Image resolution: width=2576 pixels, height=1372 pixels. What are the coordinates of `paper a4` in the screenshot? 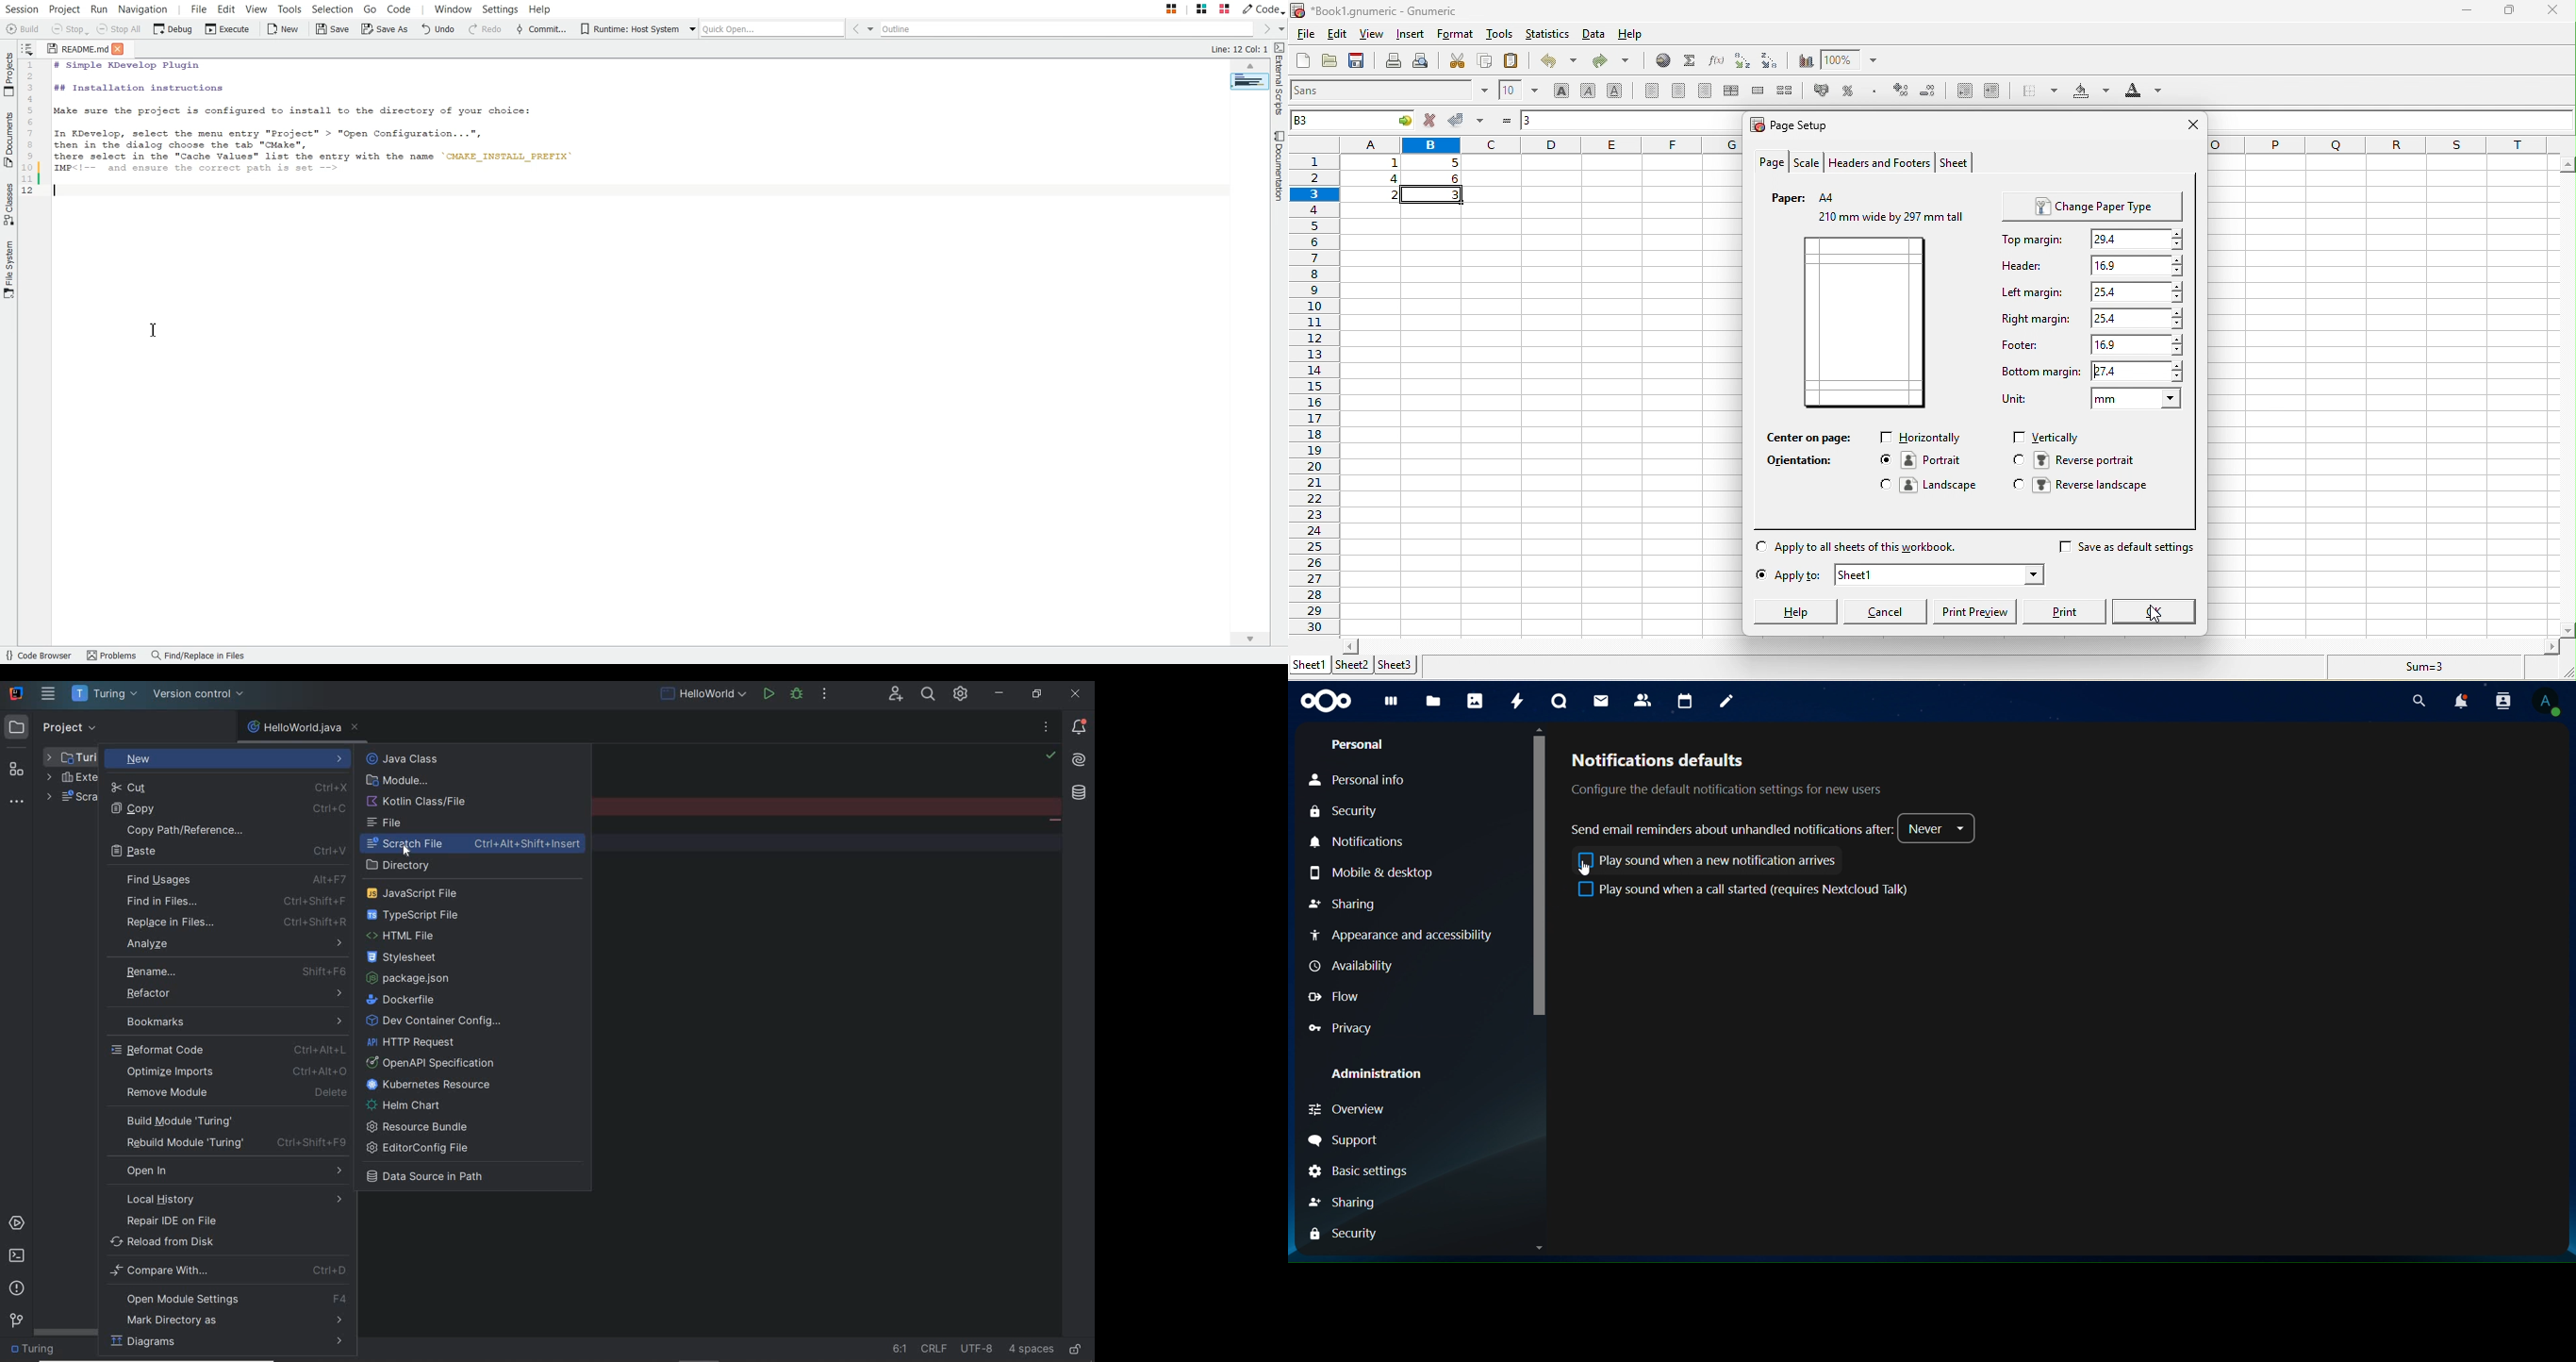 It's located at (1810, 196).